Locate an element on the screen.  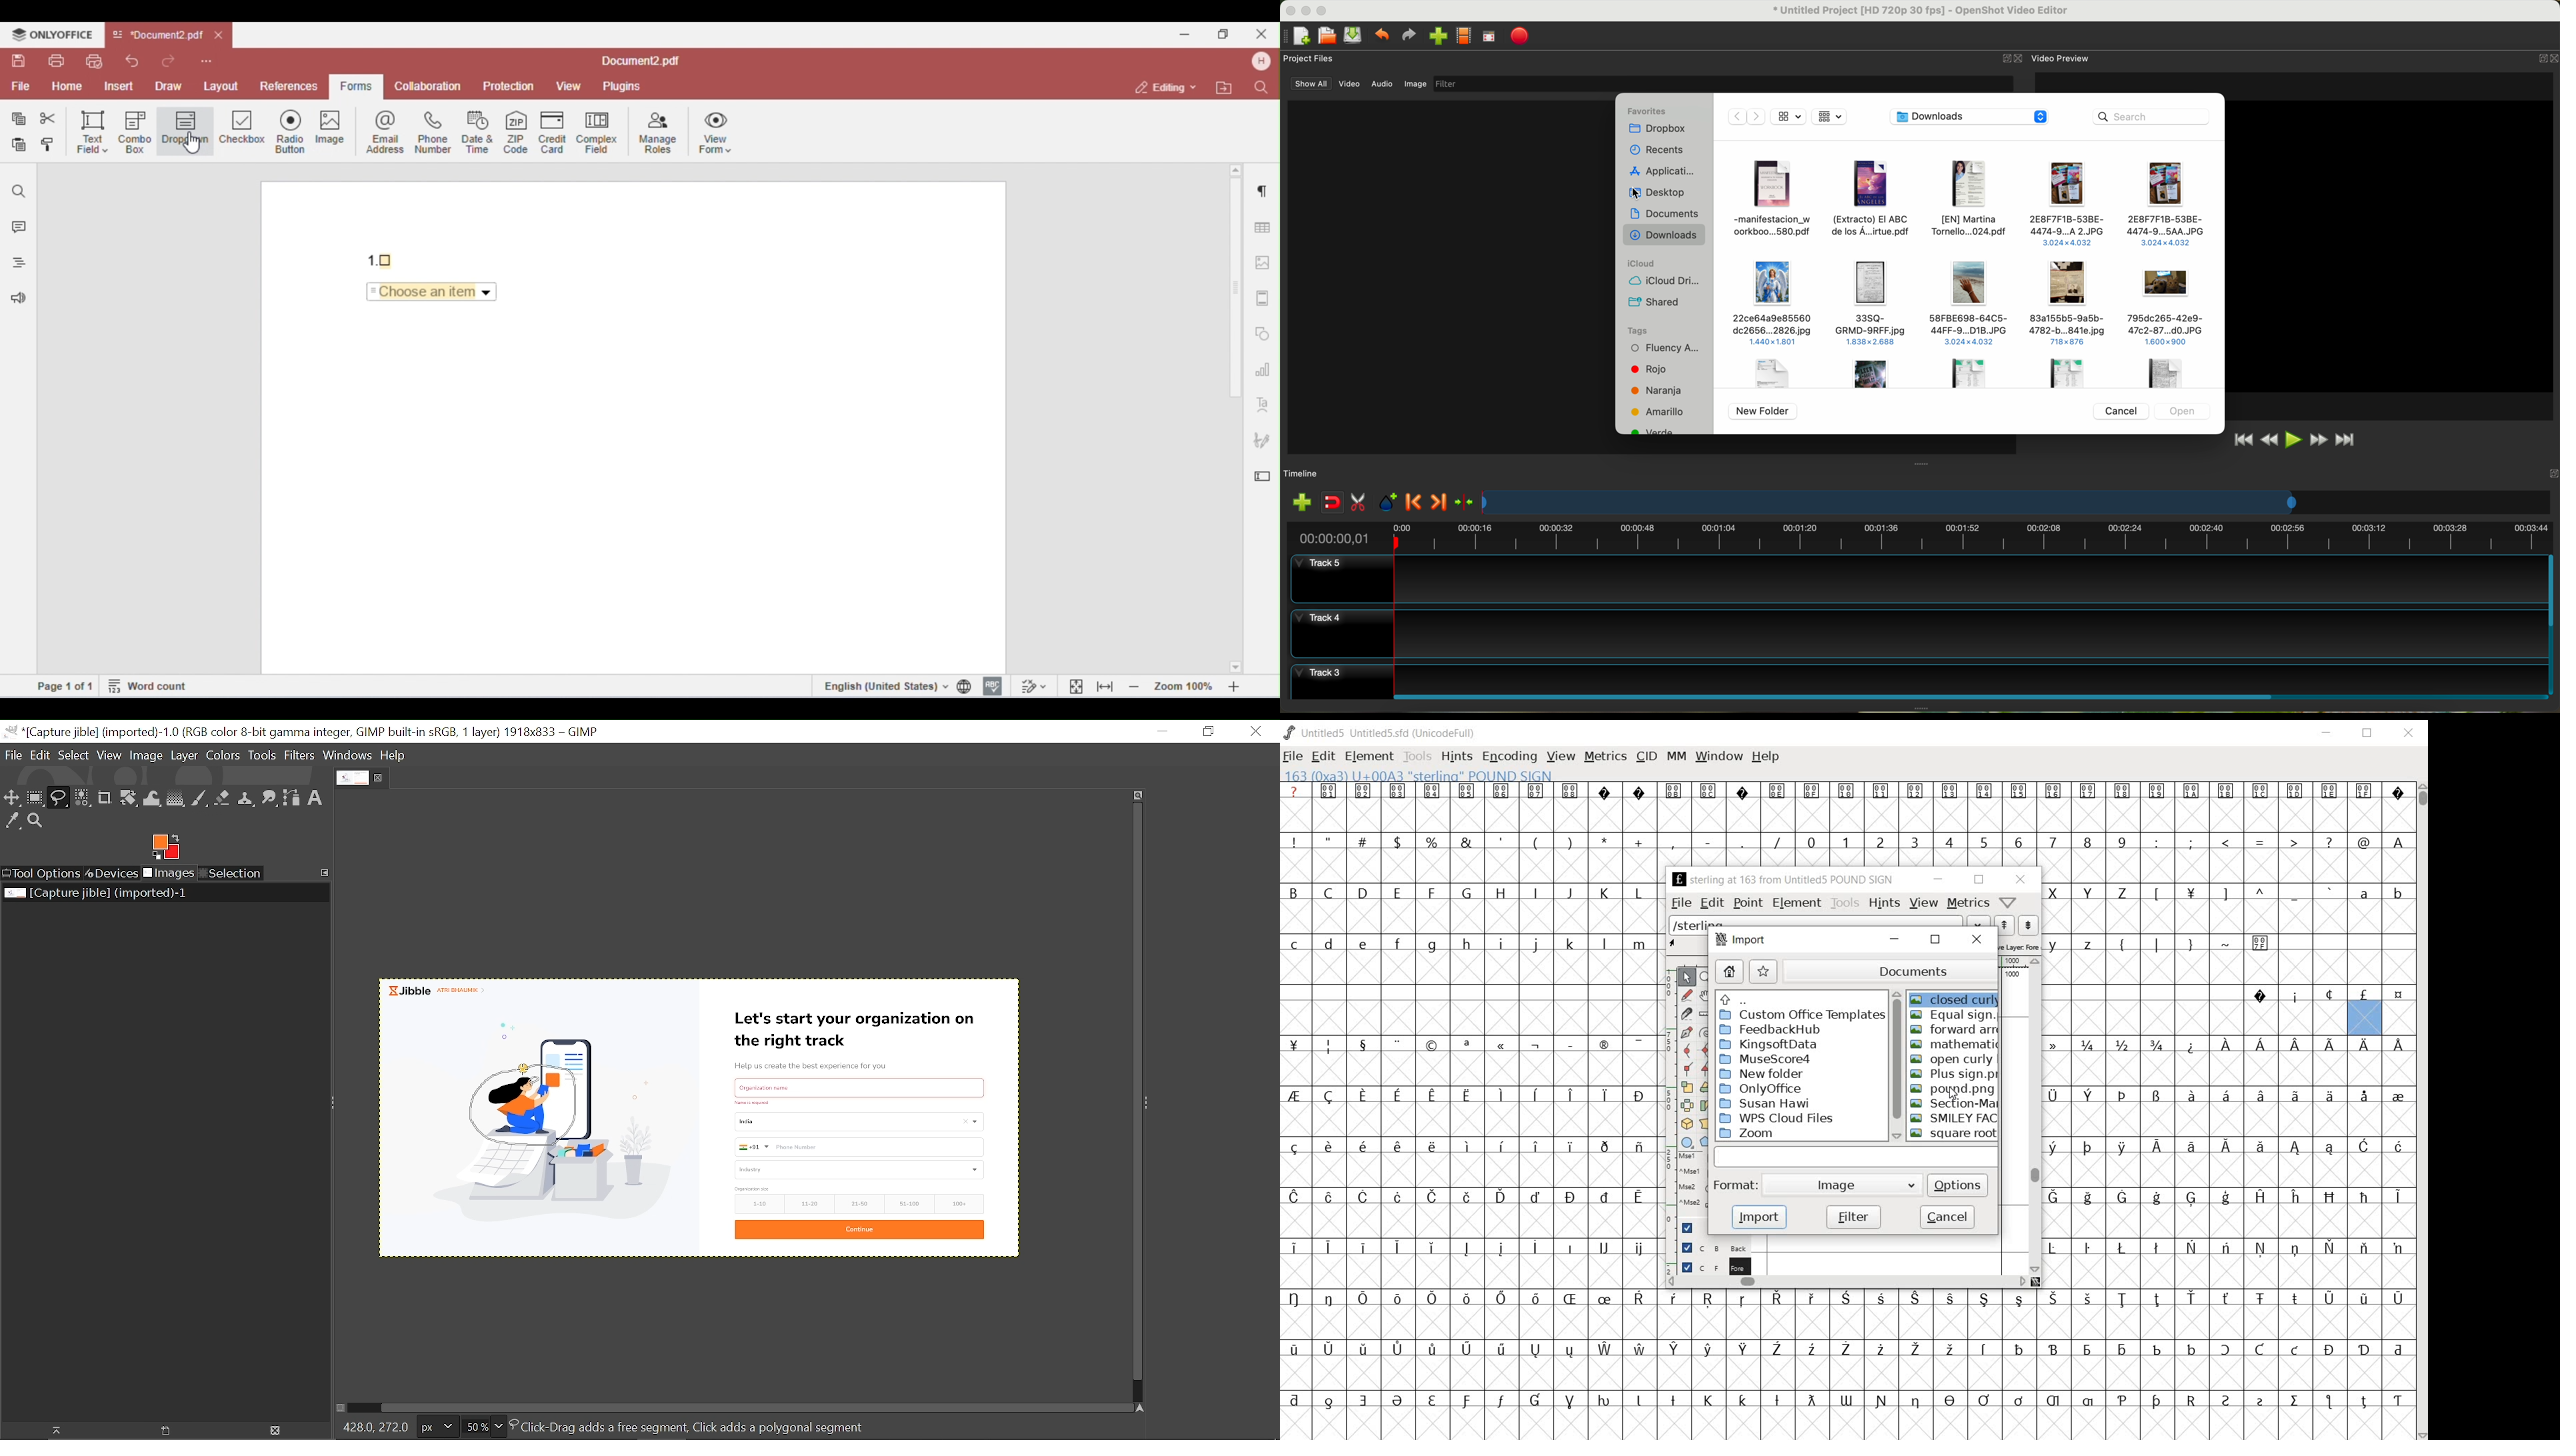
Symbol is located at coordinates (2366, 1148).